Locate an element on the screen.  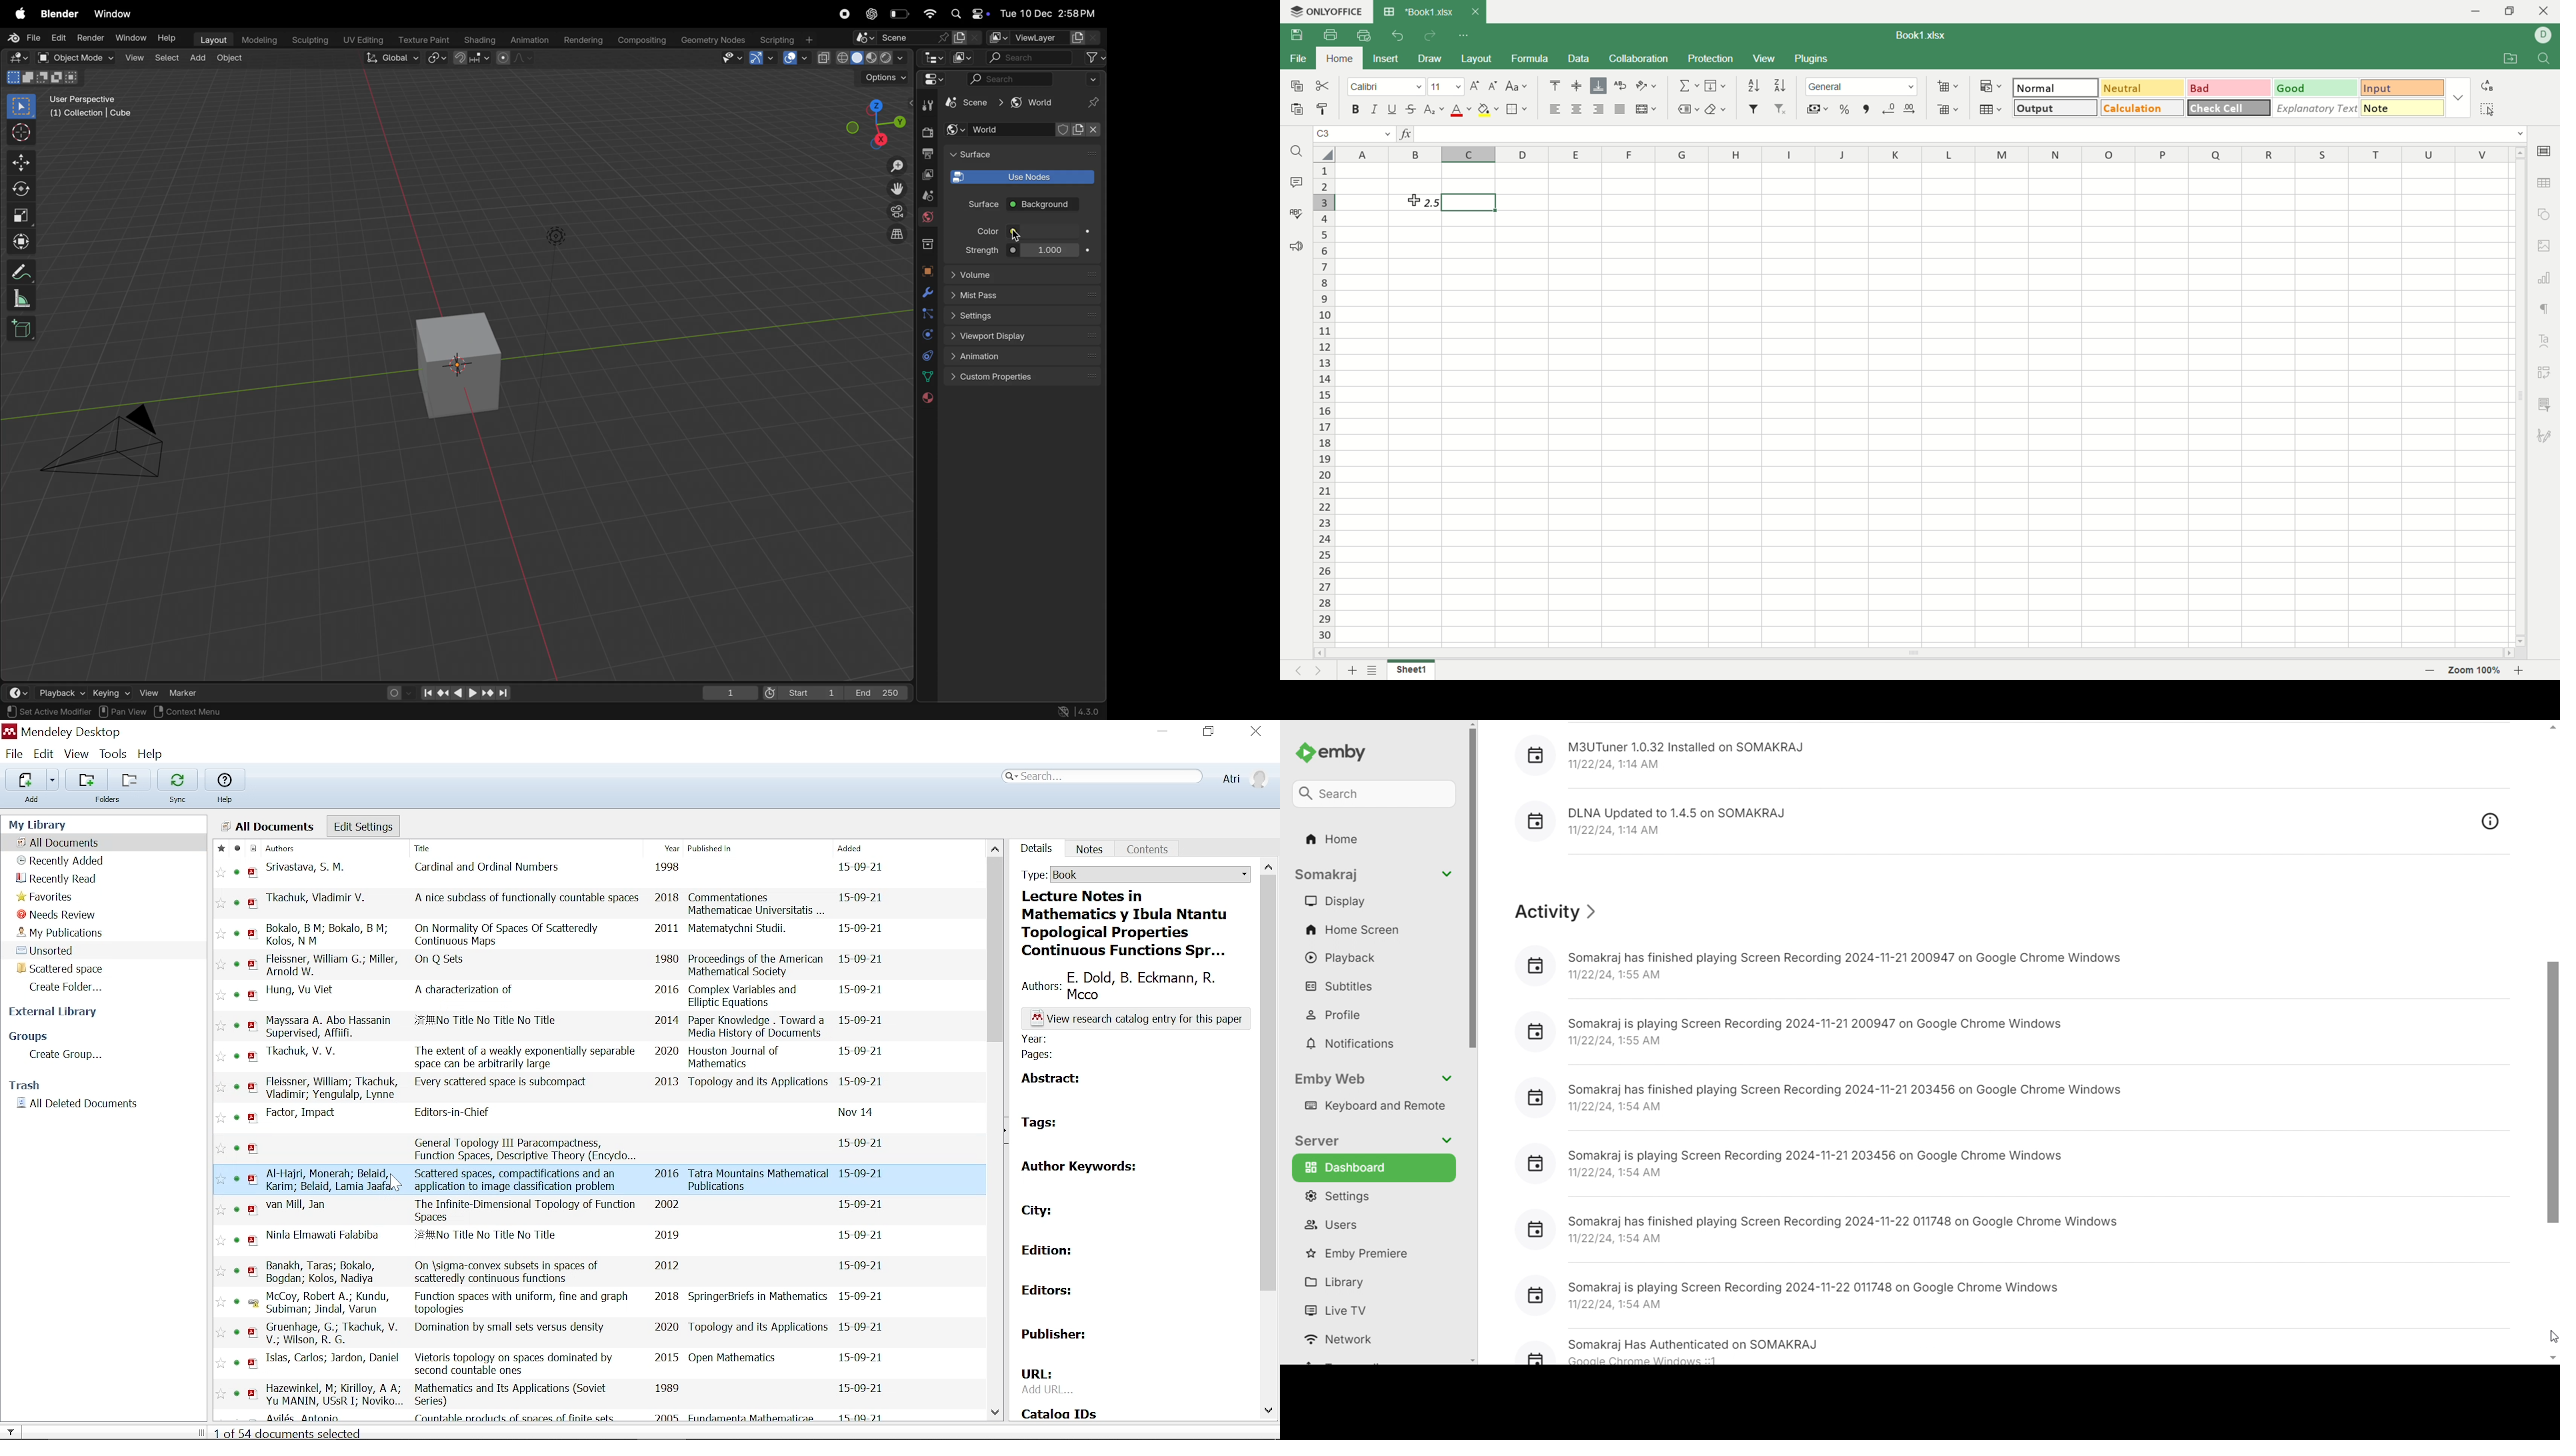
insert cell is located at coordinates (1949, 87).